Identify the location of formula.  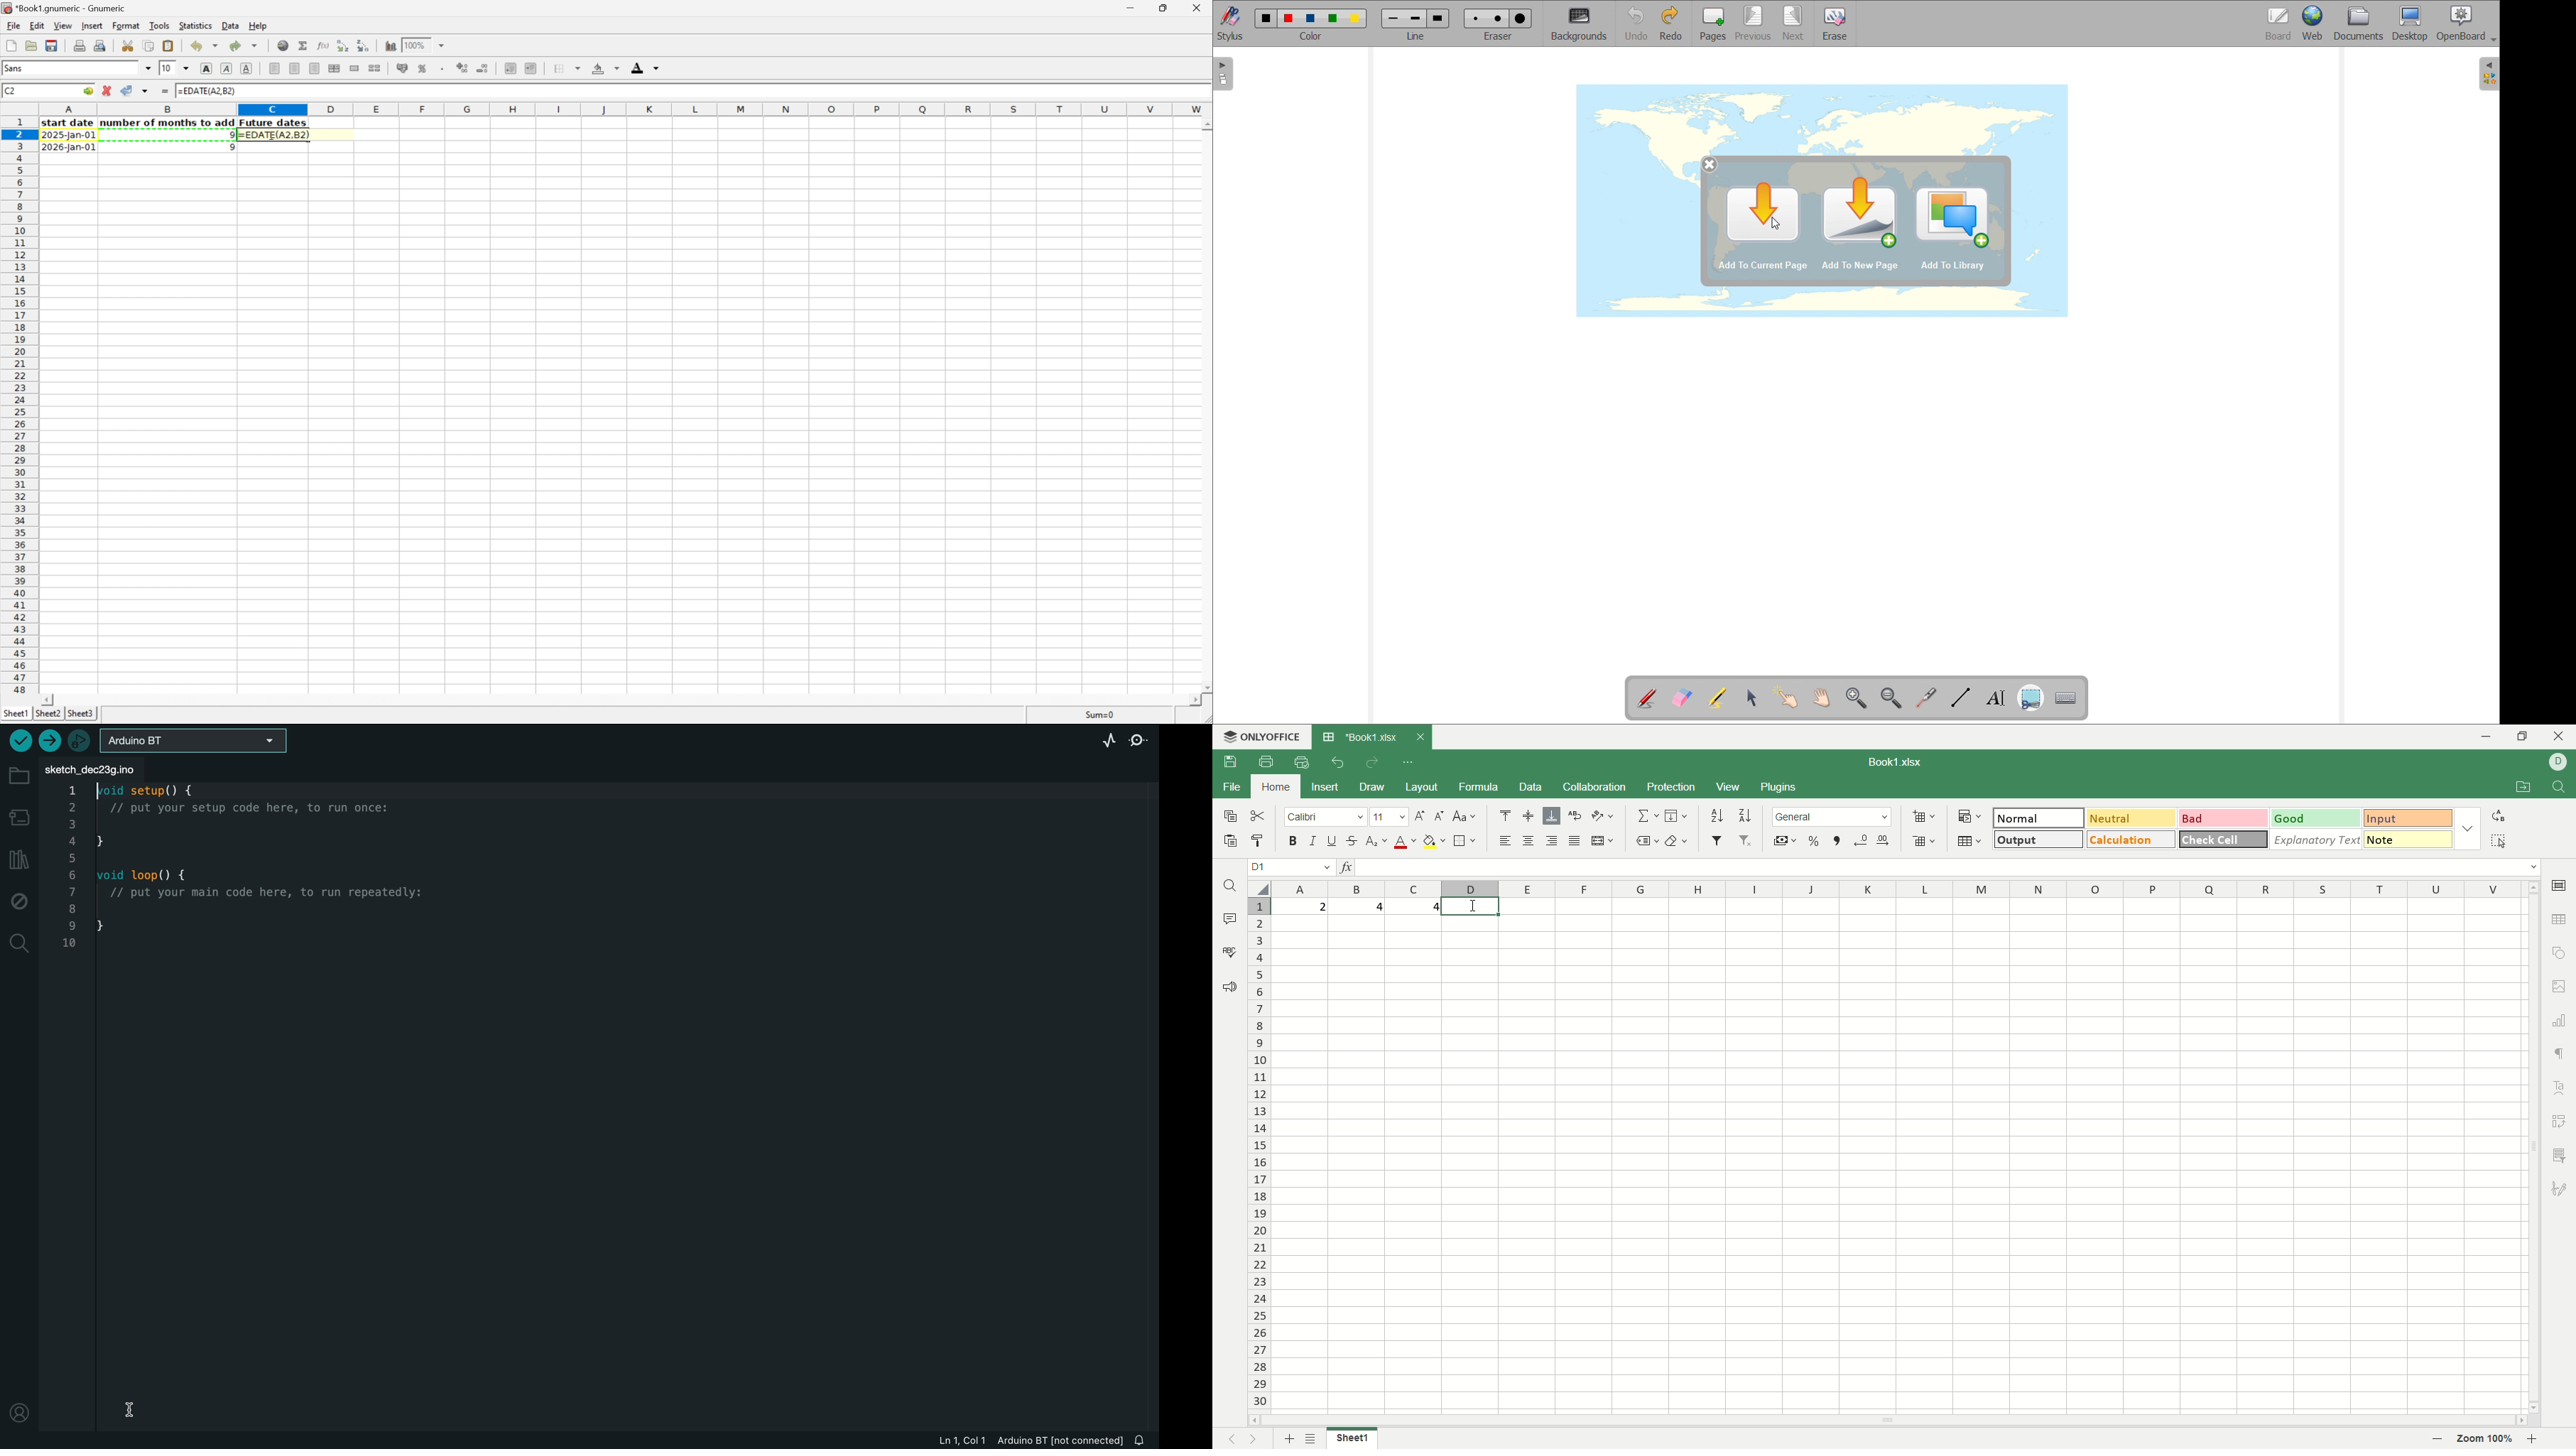
(1478, 786).